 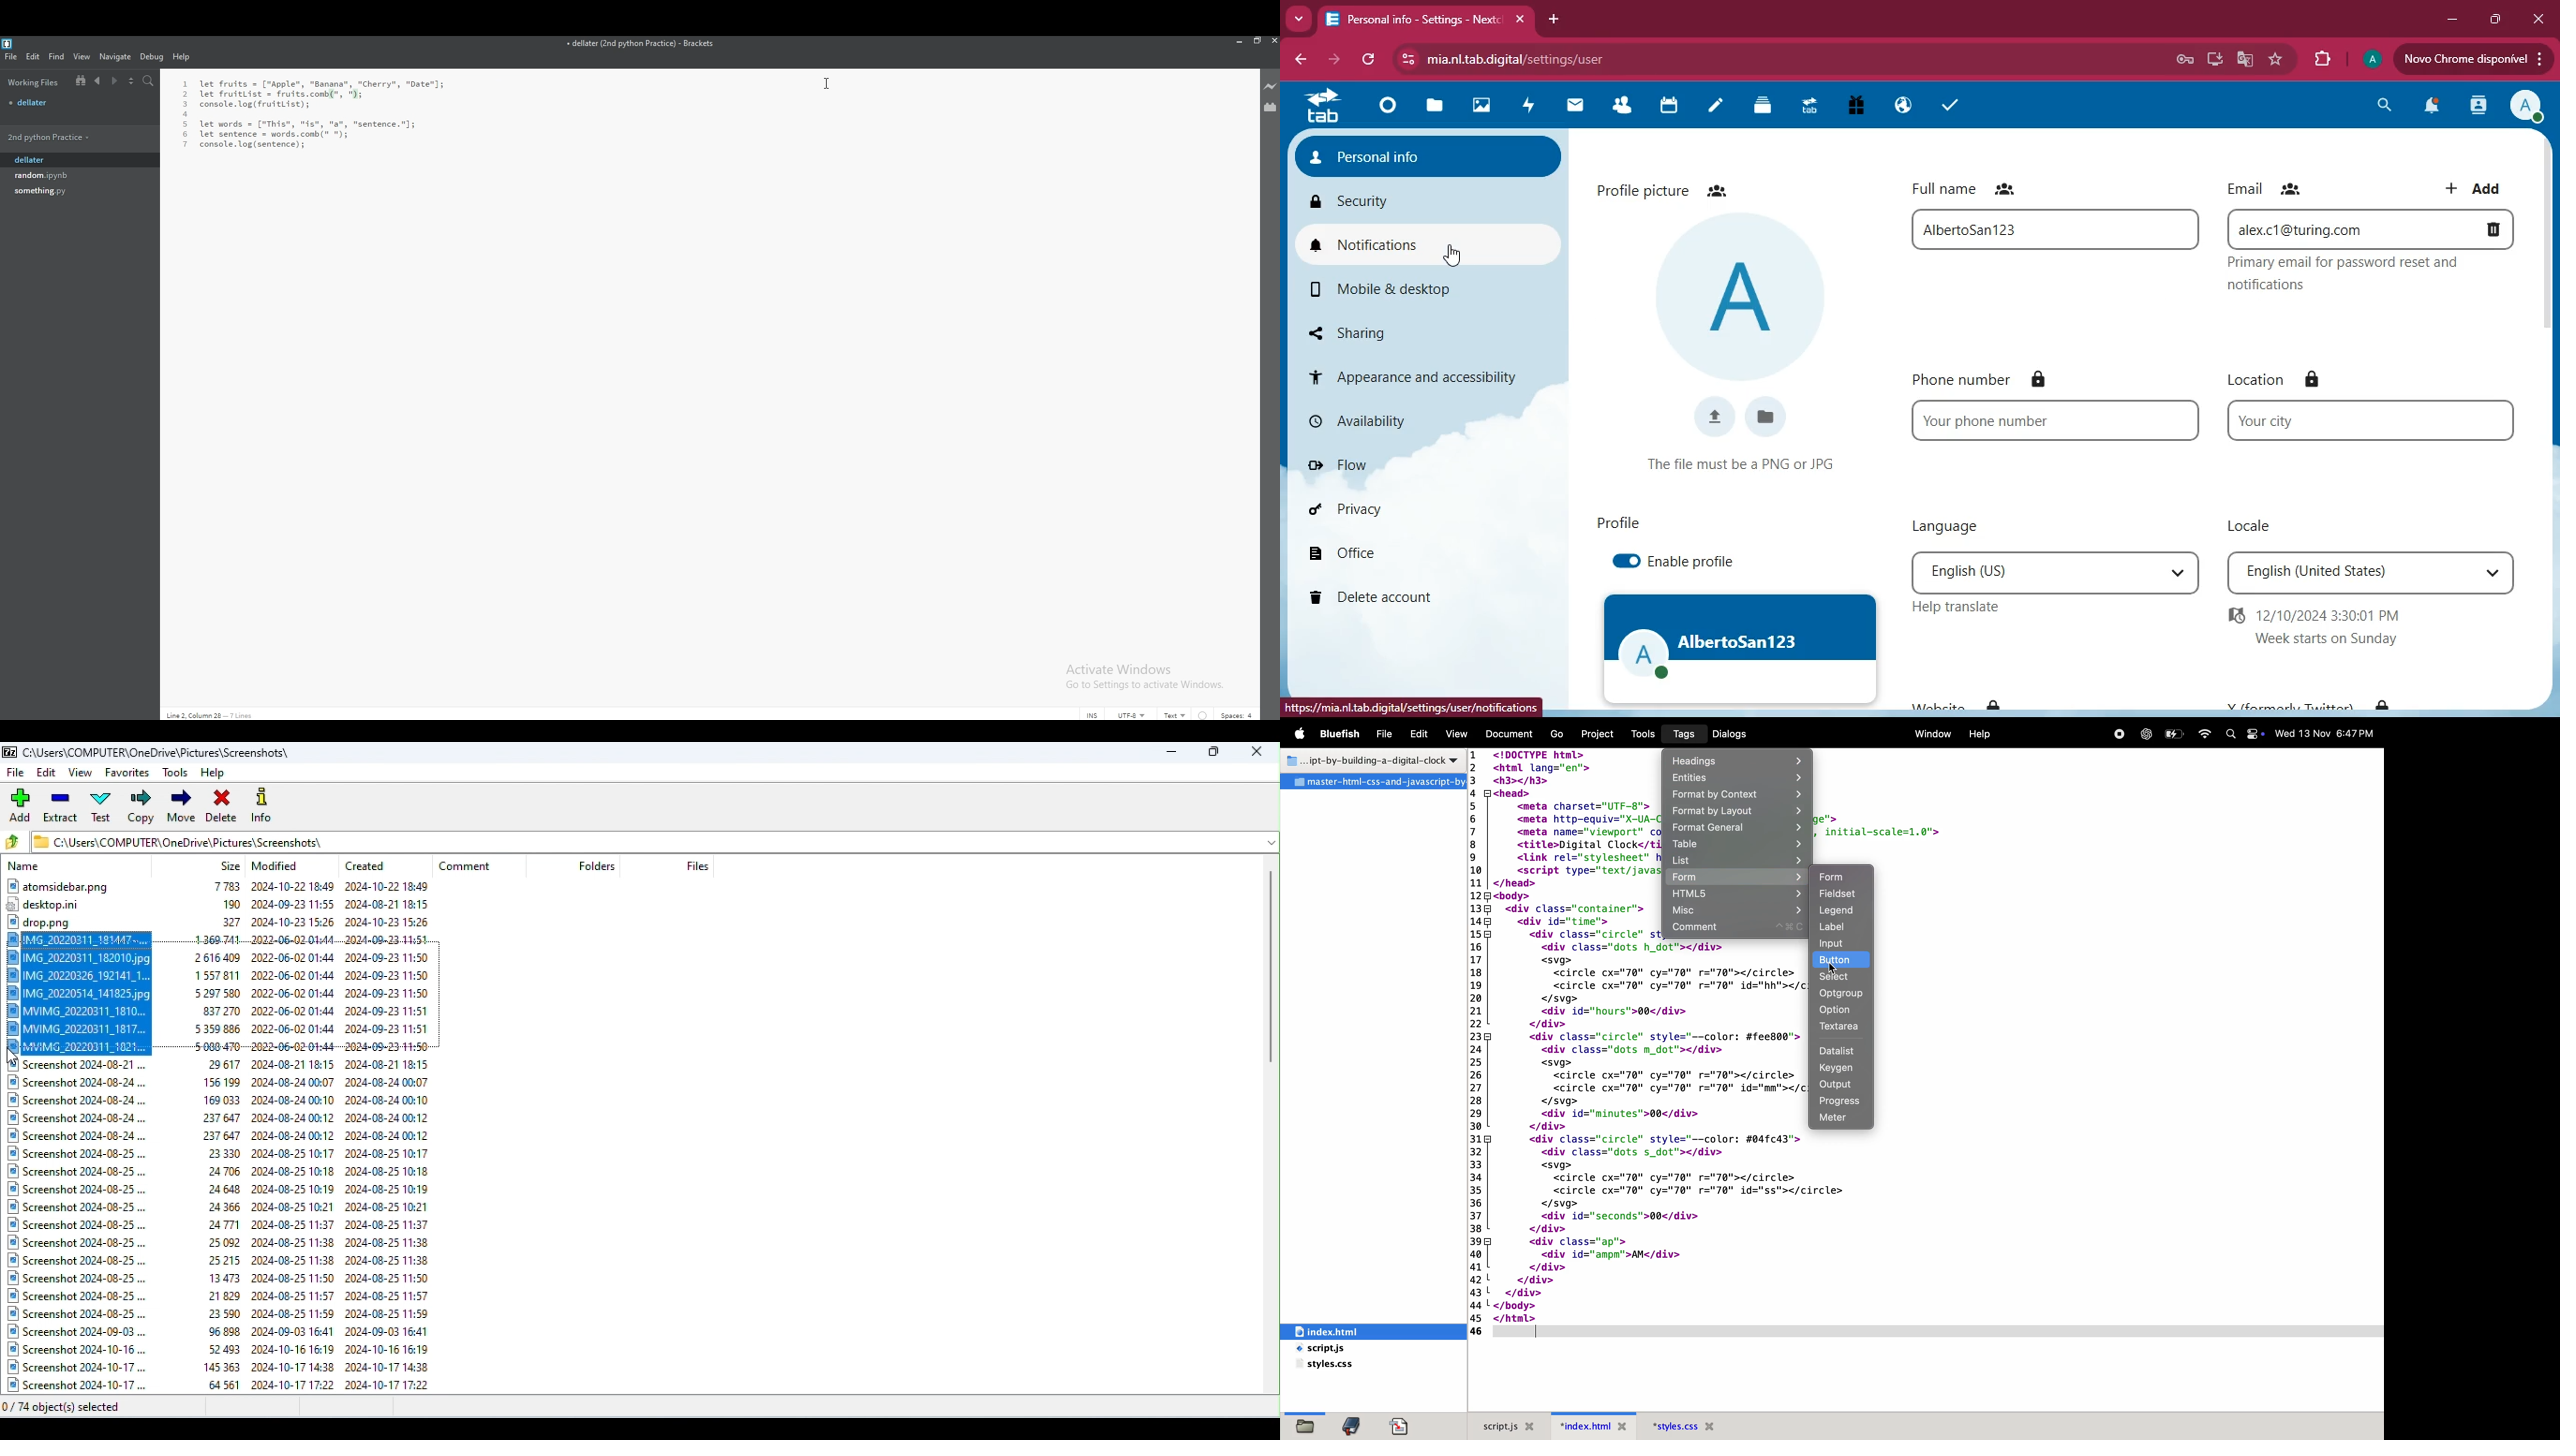 I want to click on cursor, so click(x=829, y=85).